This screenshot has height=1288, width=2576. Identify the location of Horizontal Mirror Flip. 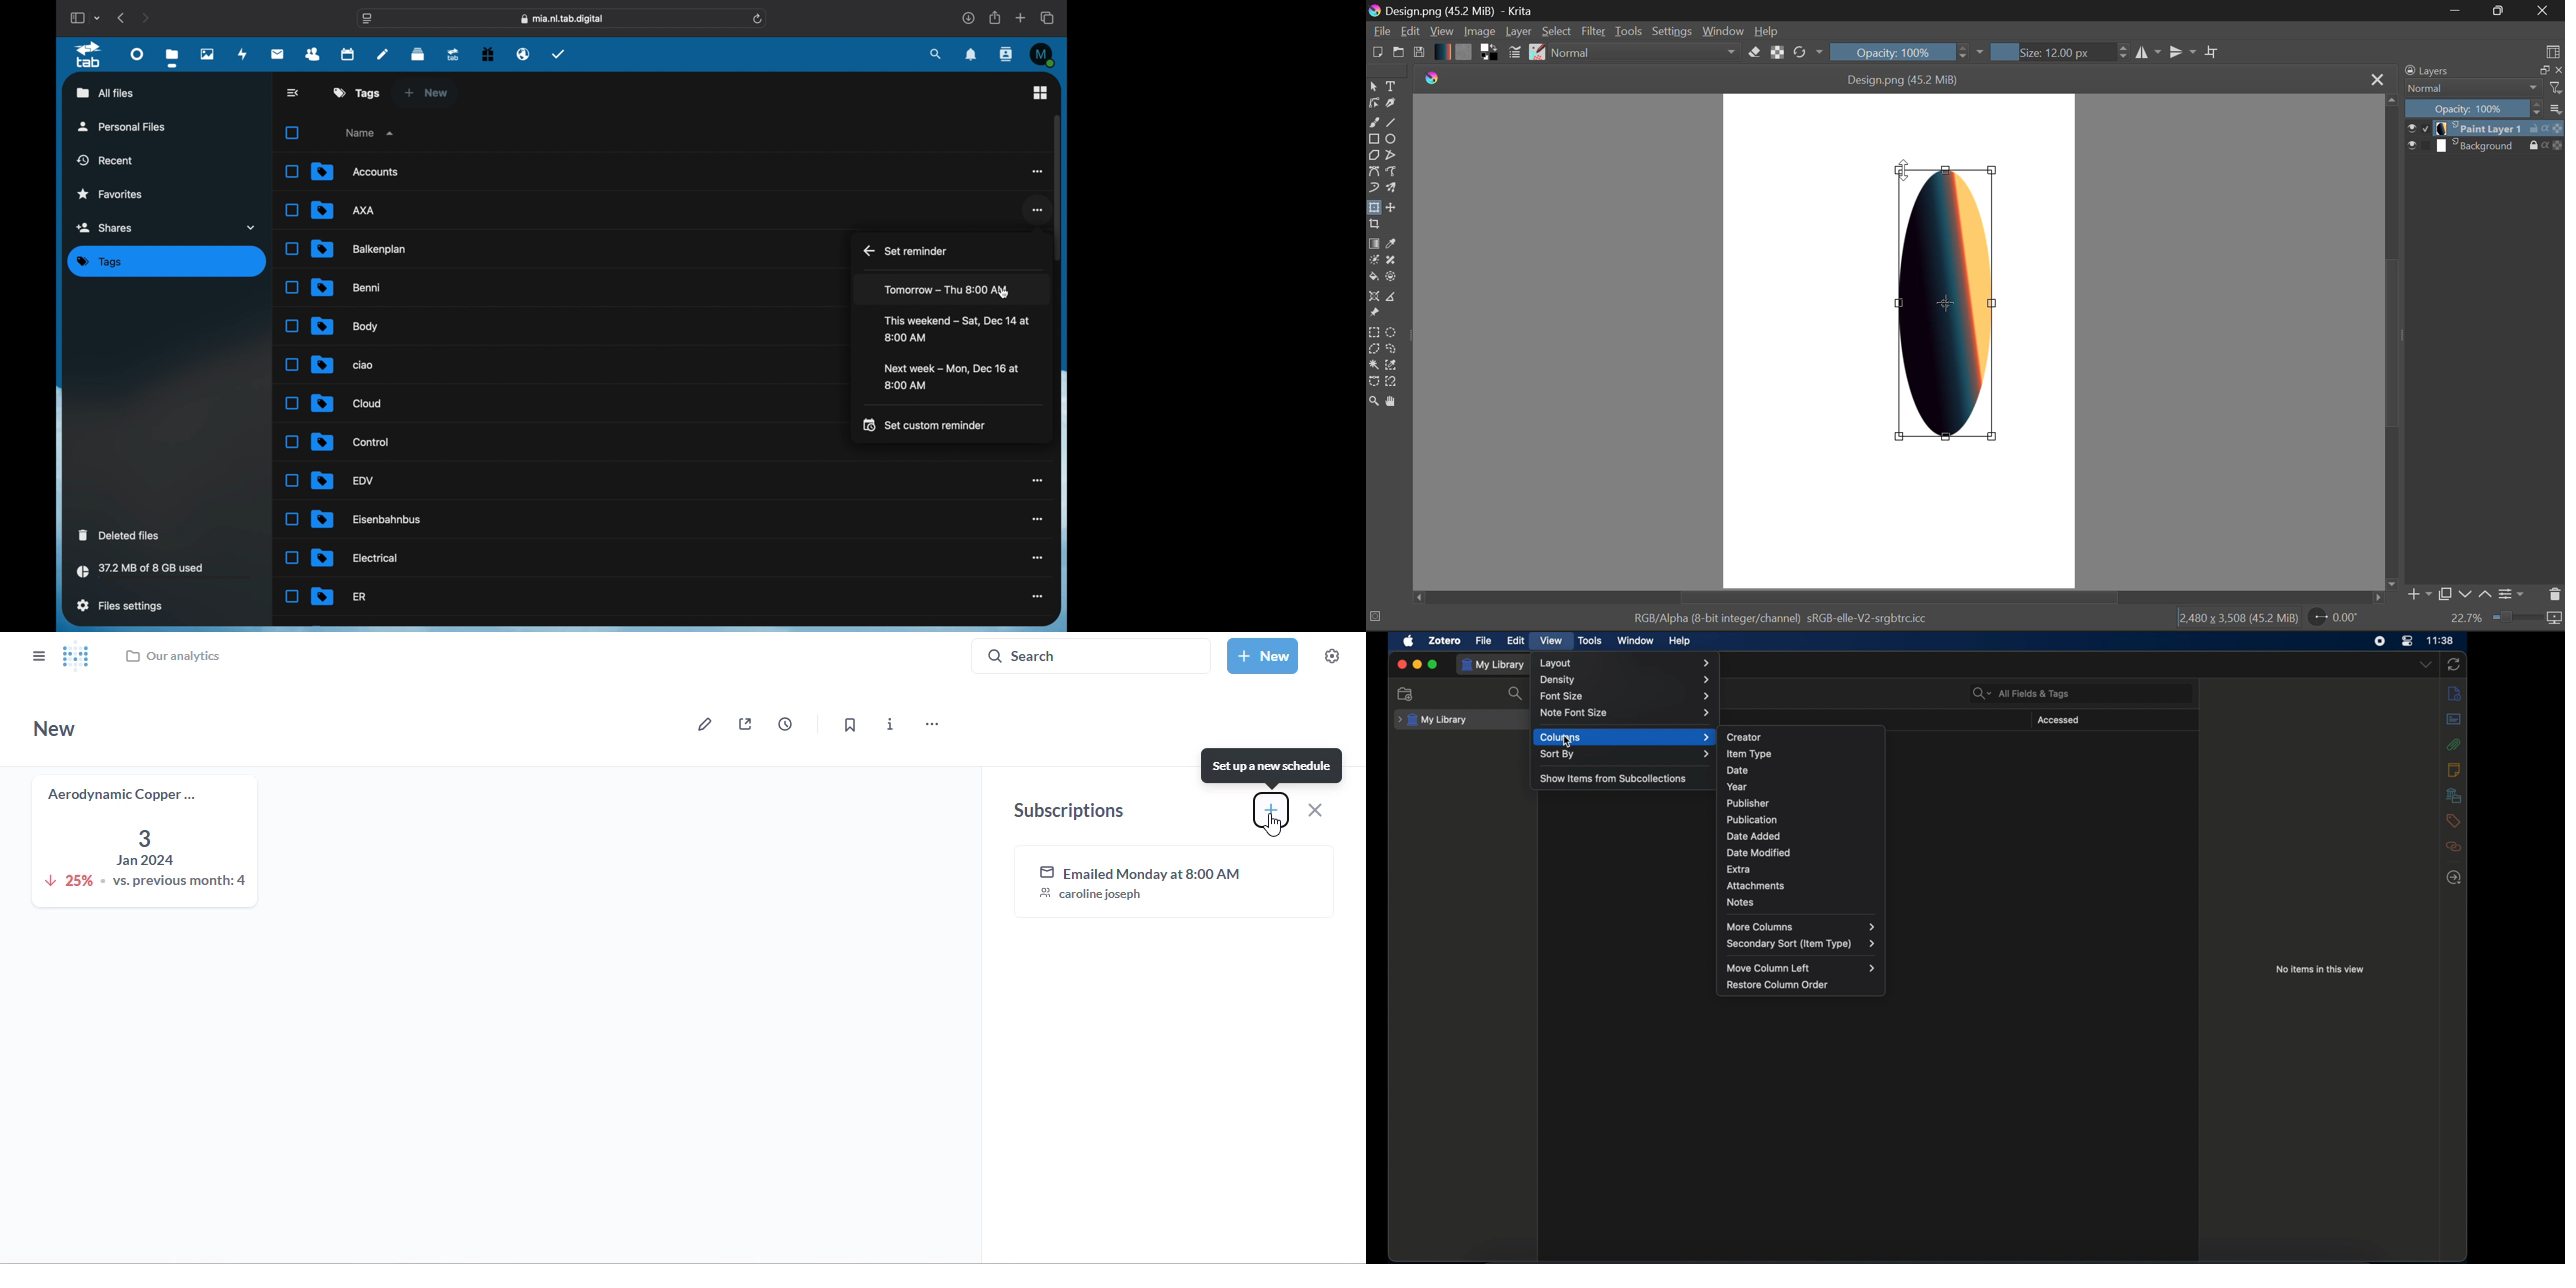
(2180, 51).